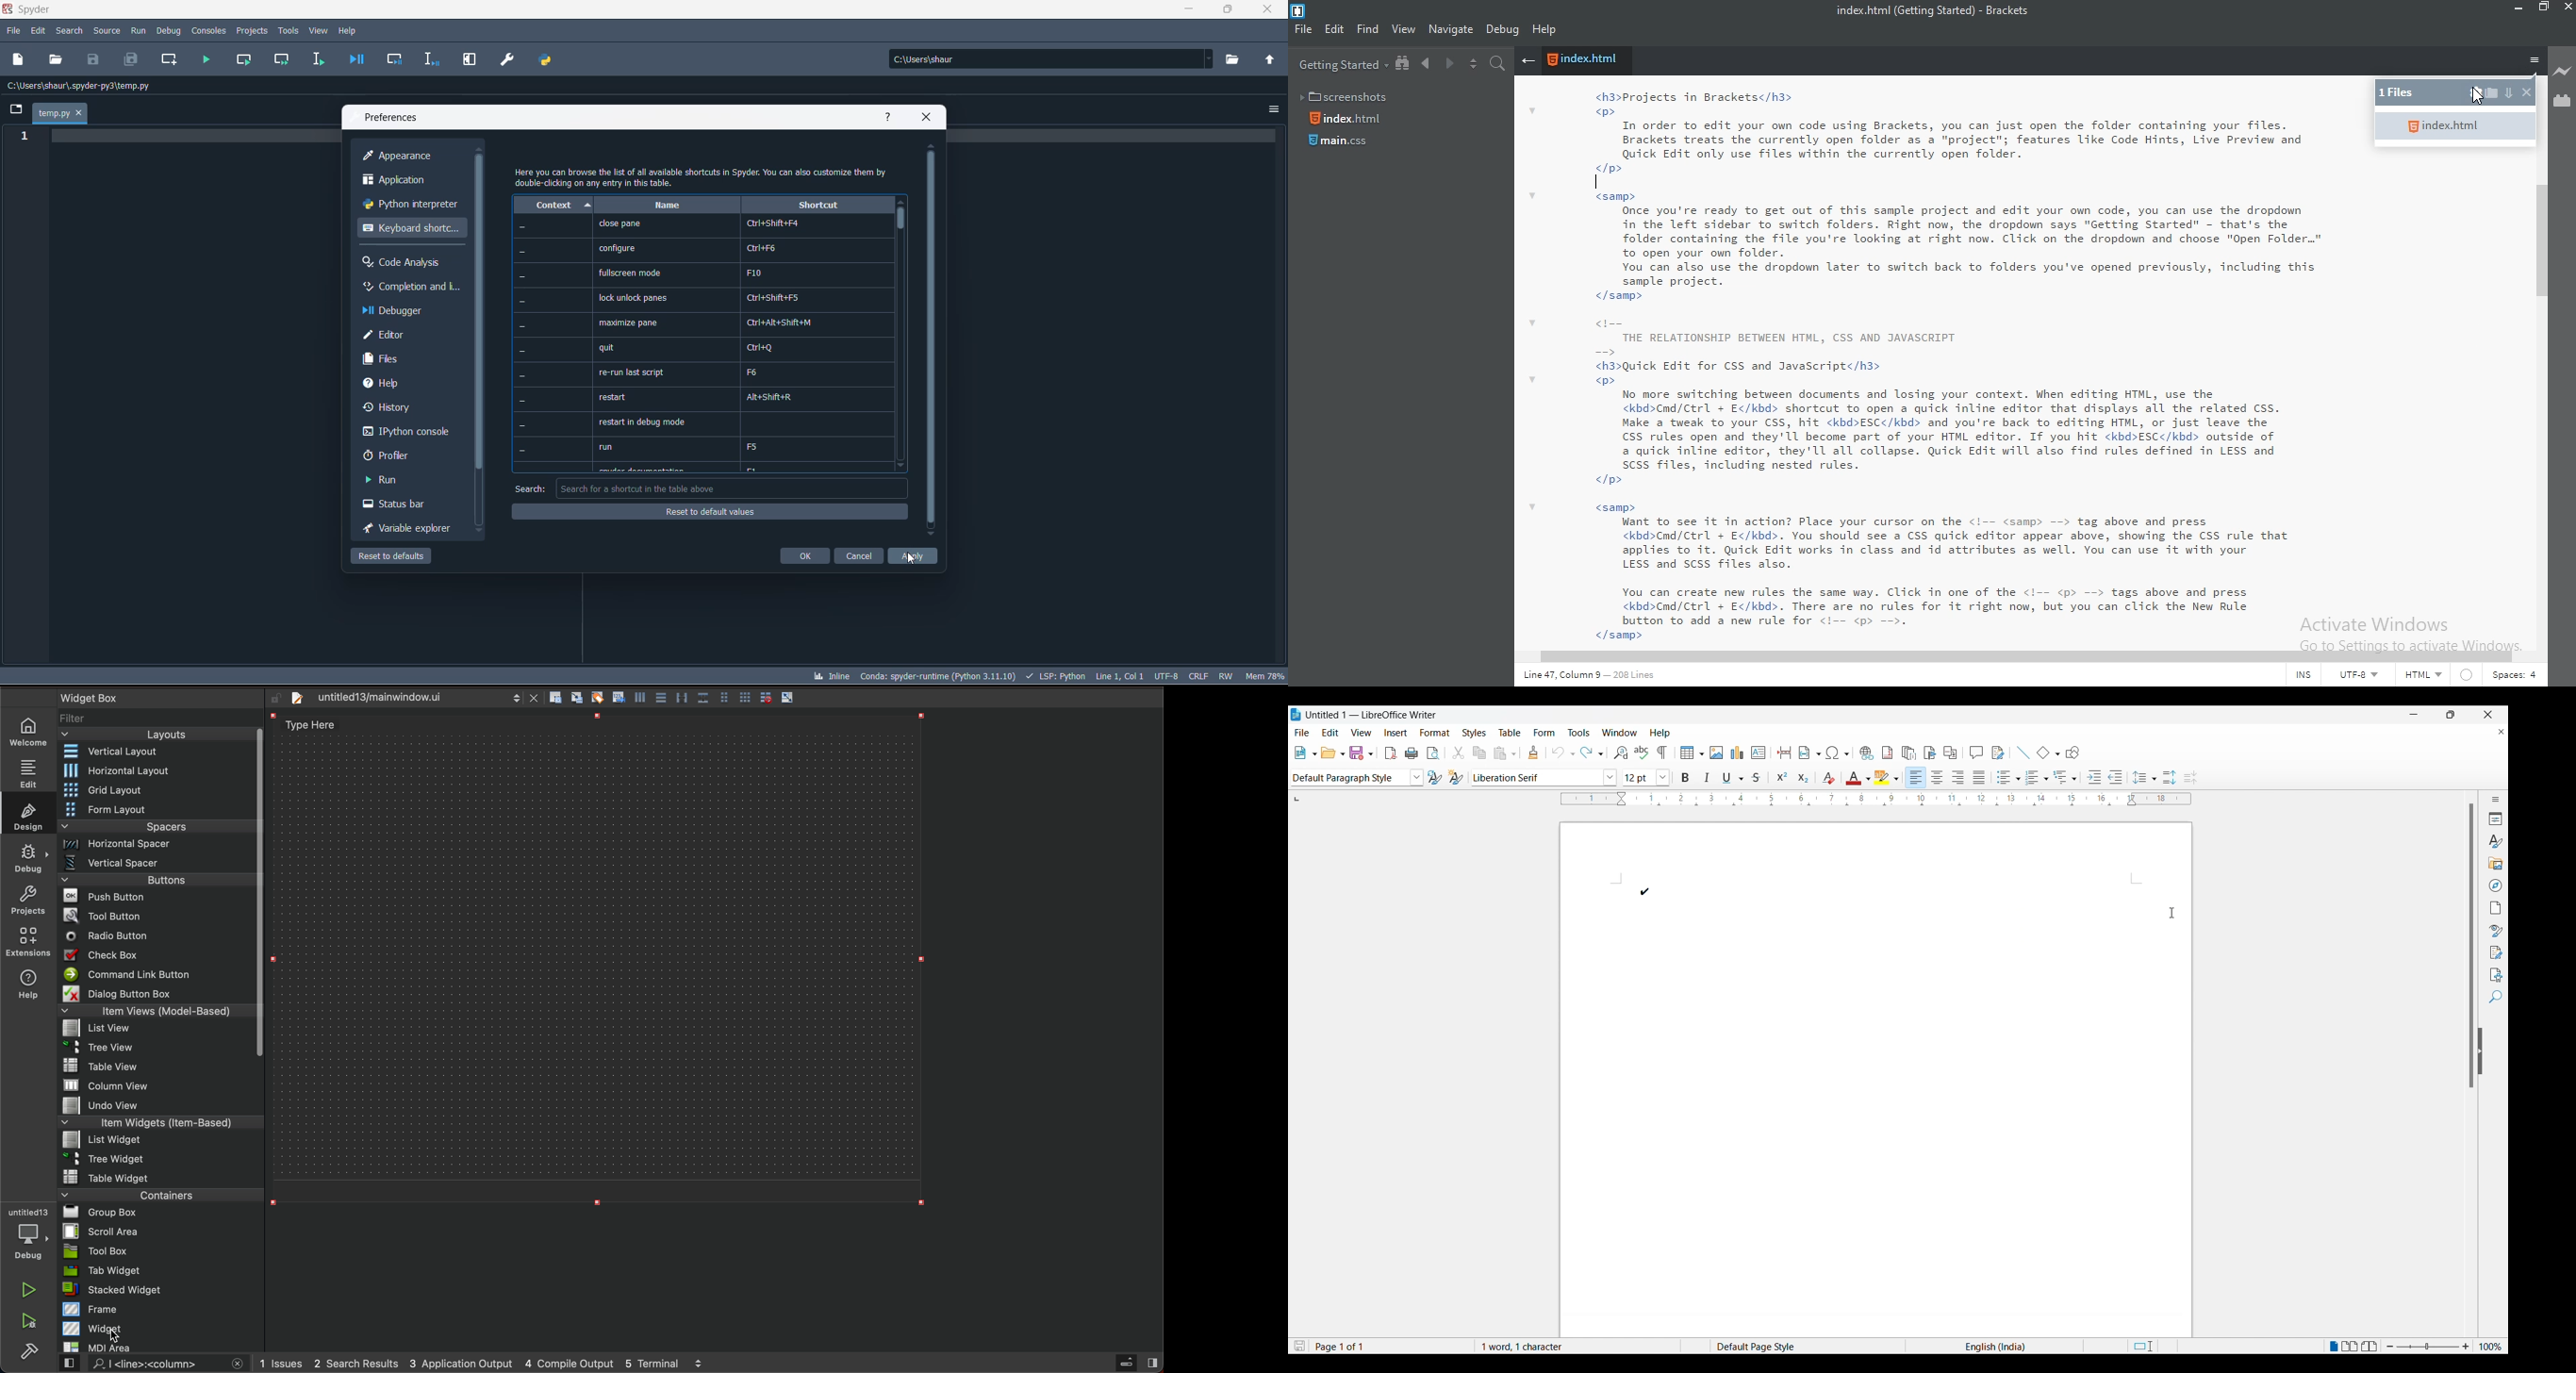 The height and width of the screenshot is (1400, 2576). Describe the element at coordinates (2454, 126) in the screenshot. I see `index.html` at that location.